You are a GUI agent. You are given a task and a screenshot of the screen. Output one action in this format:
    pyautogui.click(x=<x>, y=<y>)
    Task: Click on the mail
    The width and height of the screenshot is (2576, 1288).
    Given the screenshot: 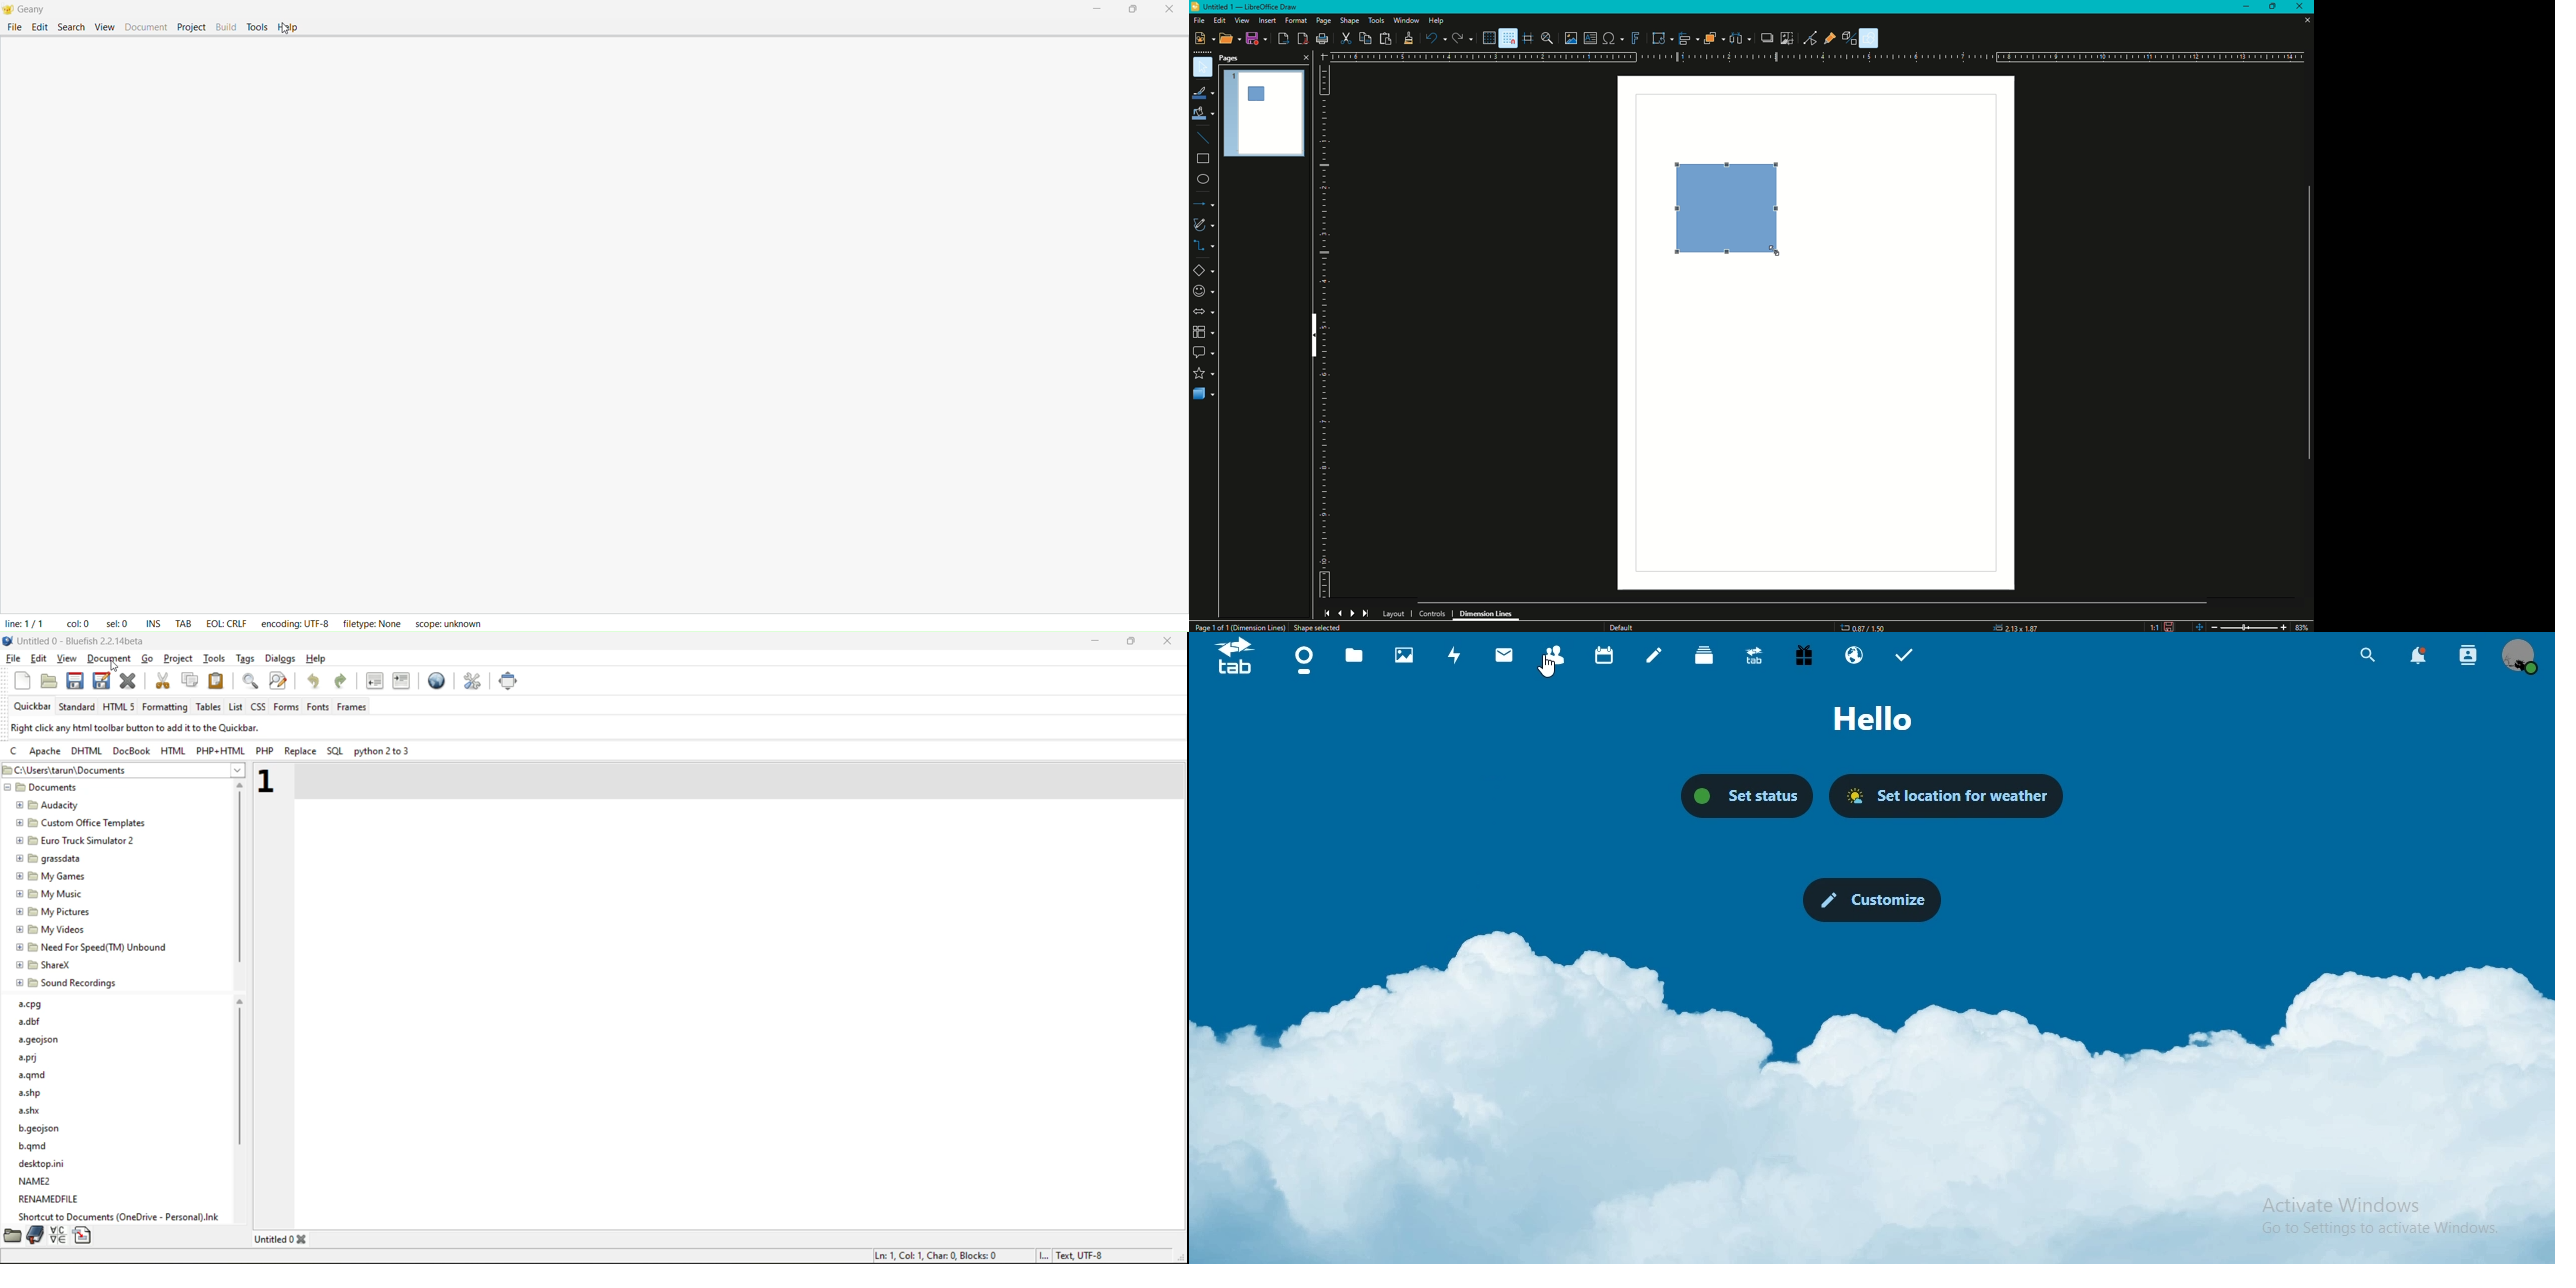 What is the action you would take?
    pyautogui.click(x=1506, y=655)
    